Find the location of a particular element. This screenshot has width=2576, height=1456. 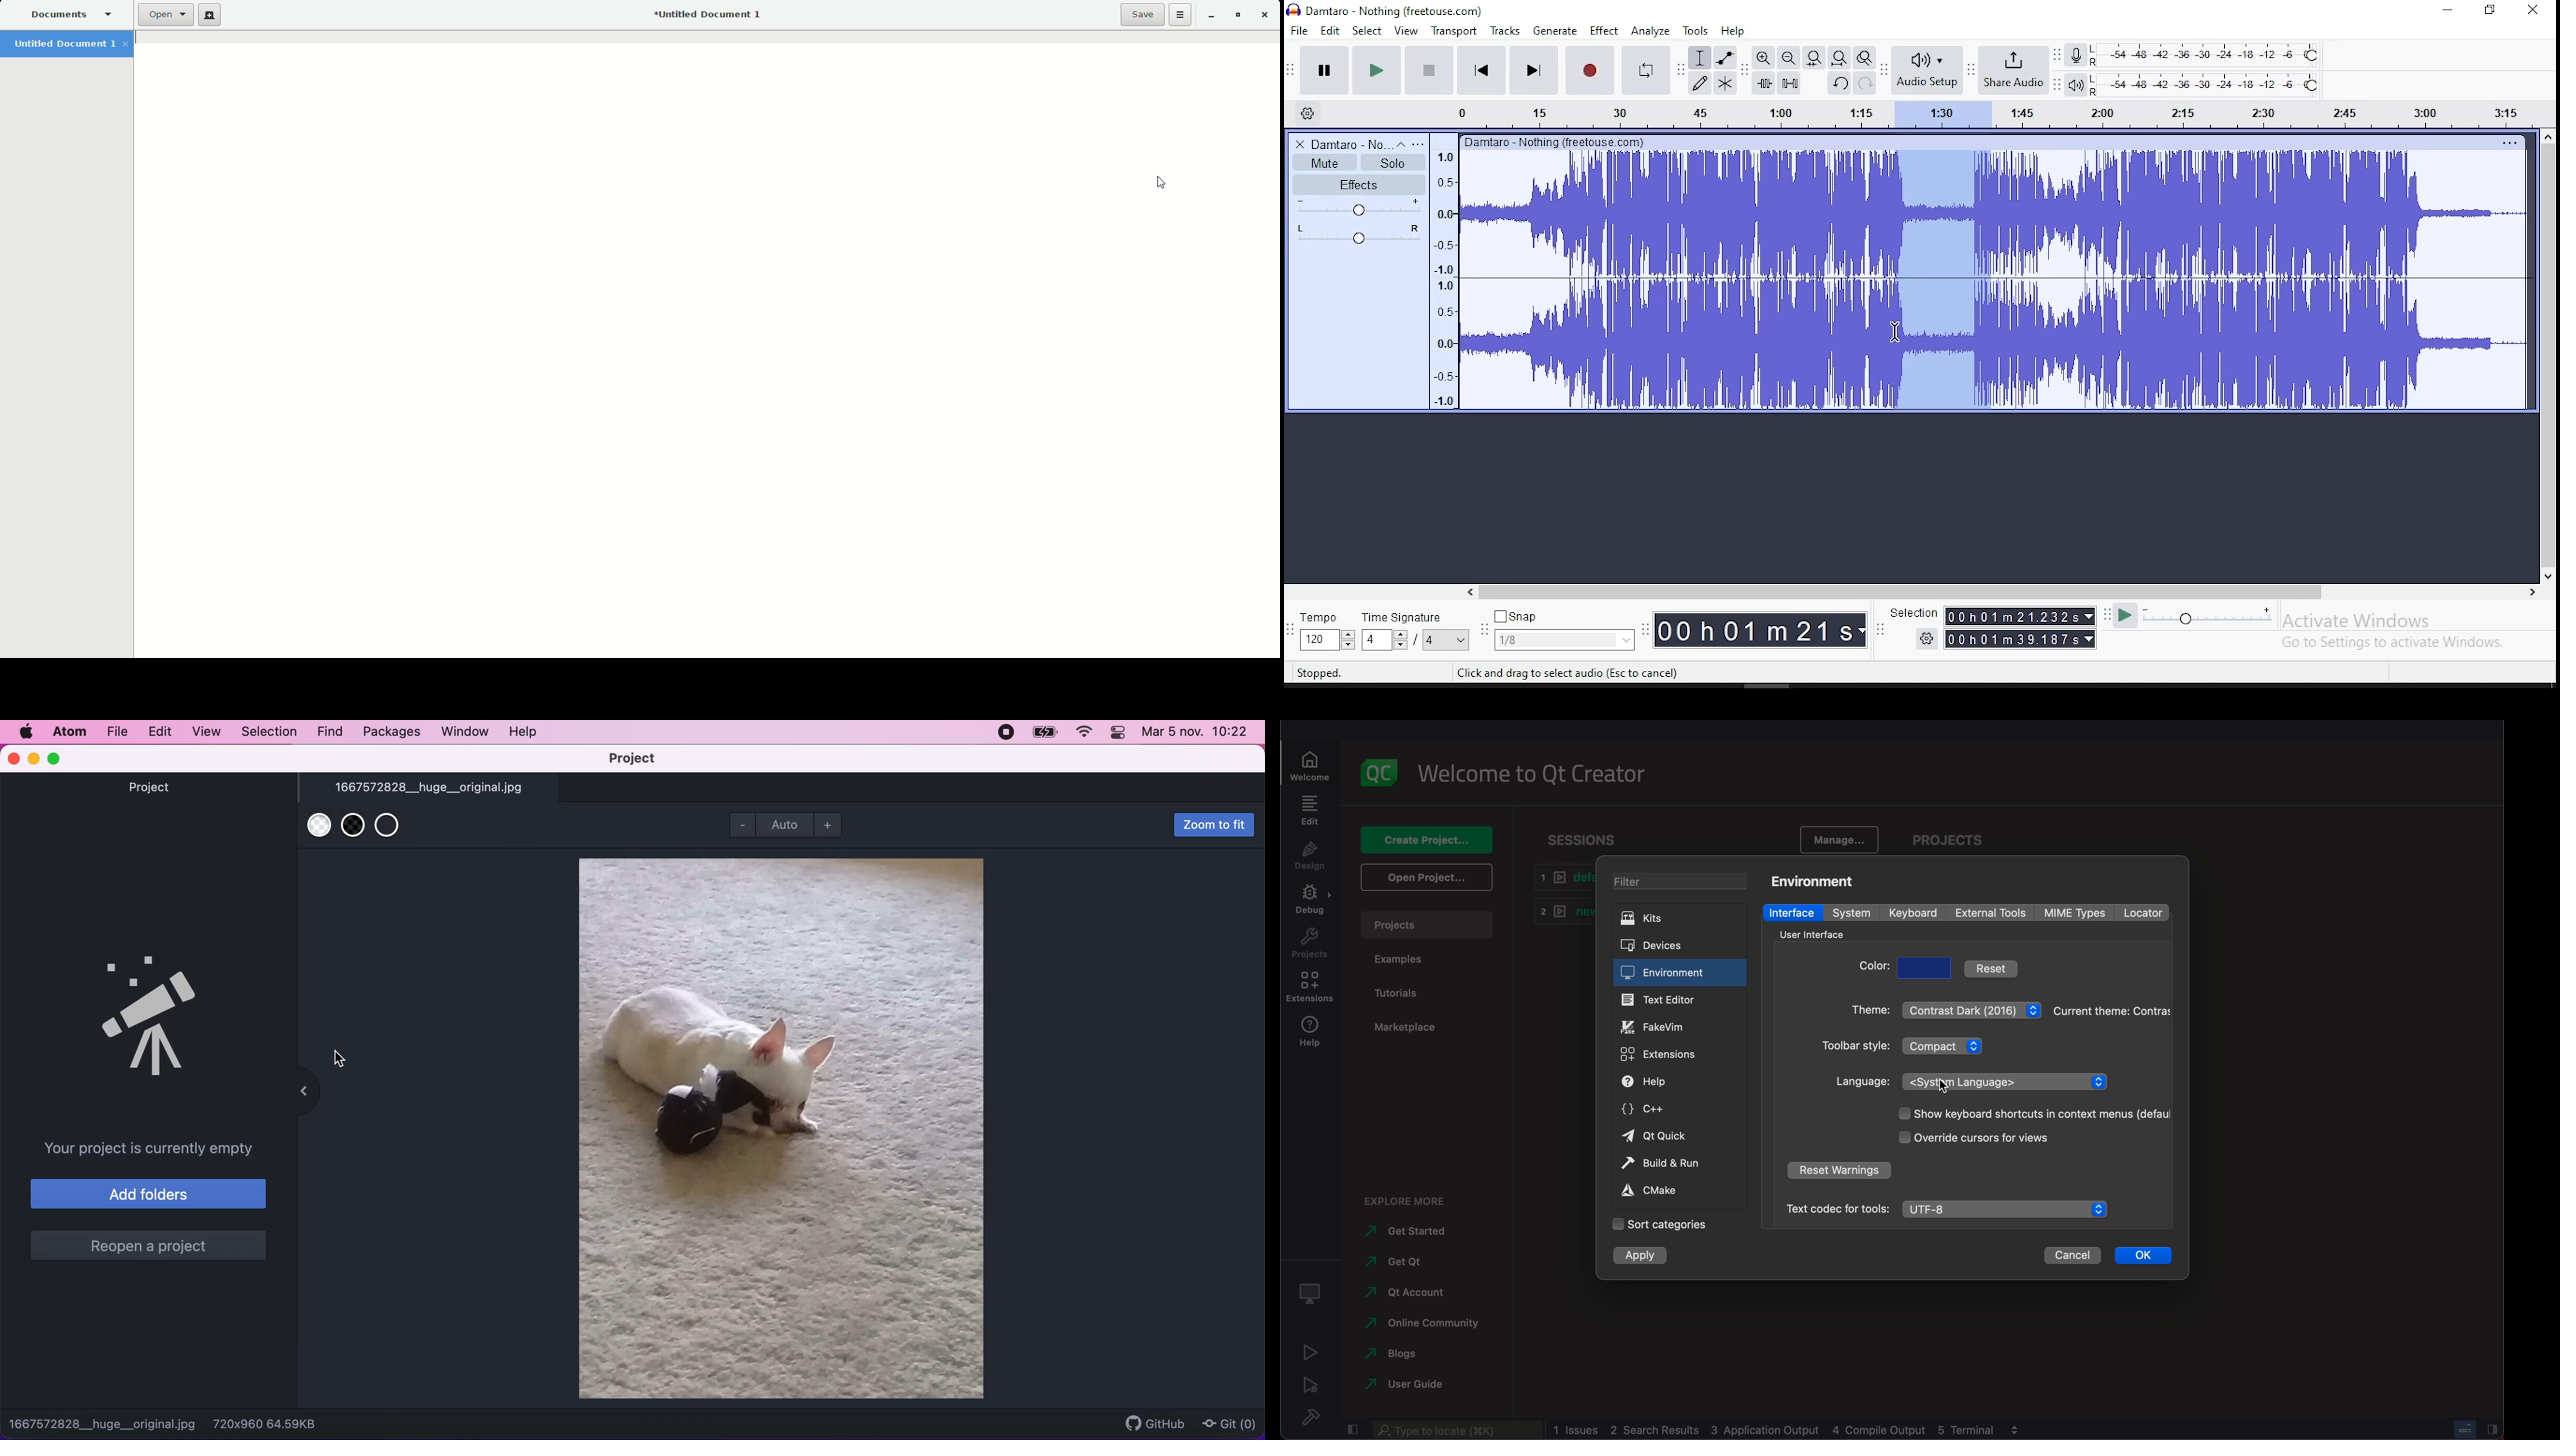

Untitled Document 1 is located at coordinates (71, 45).